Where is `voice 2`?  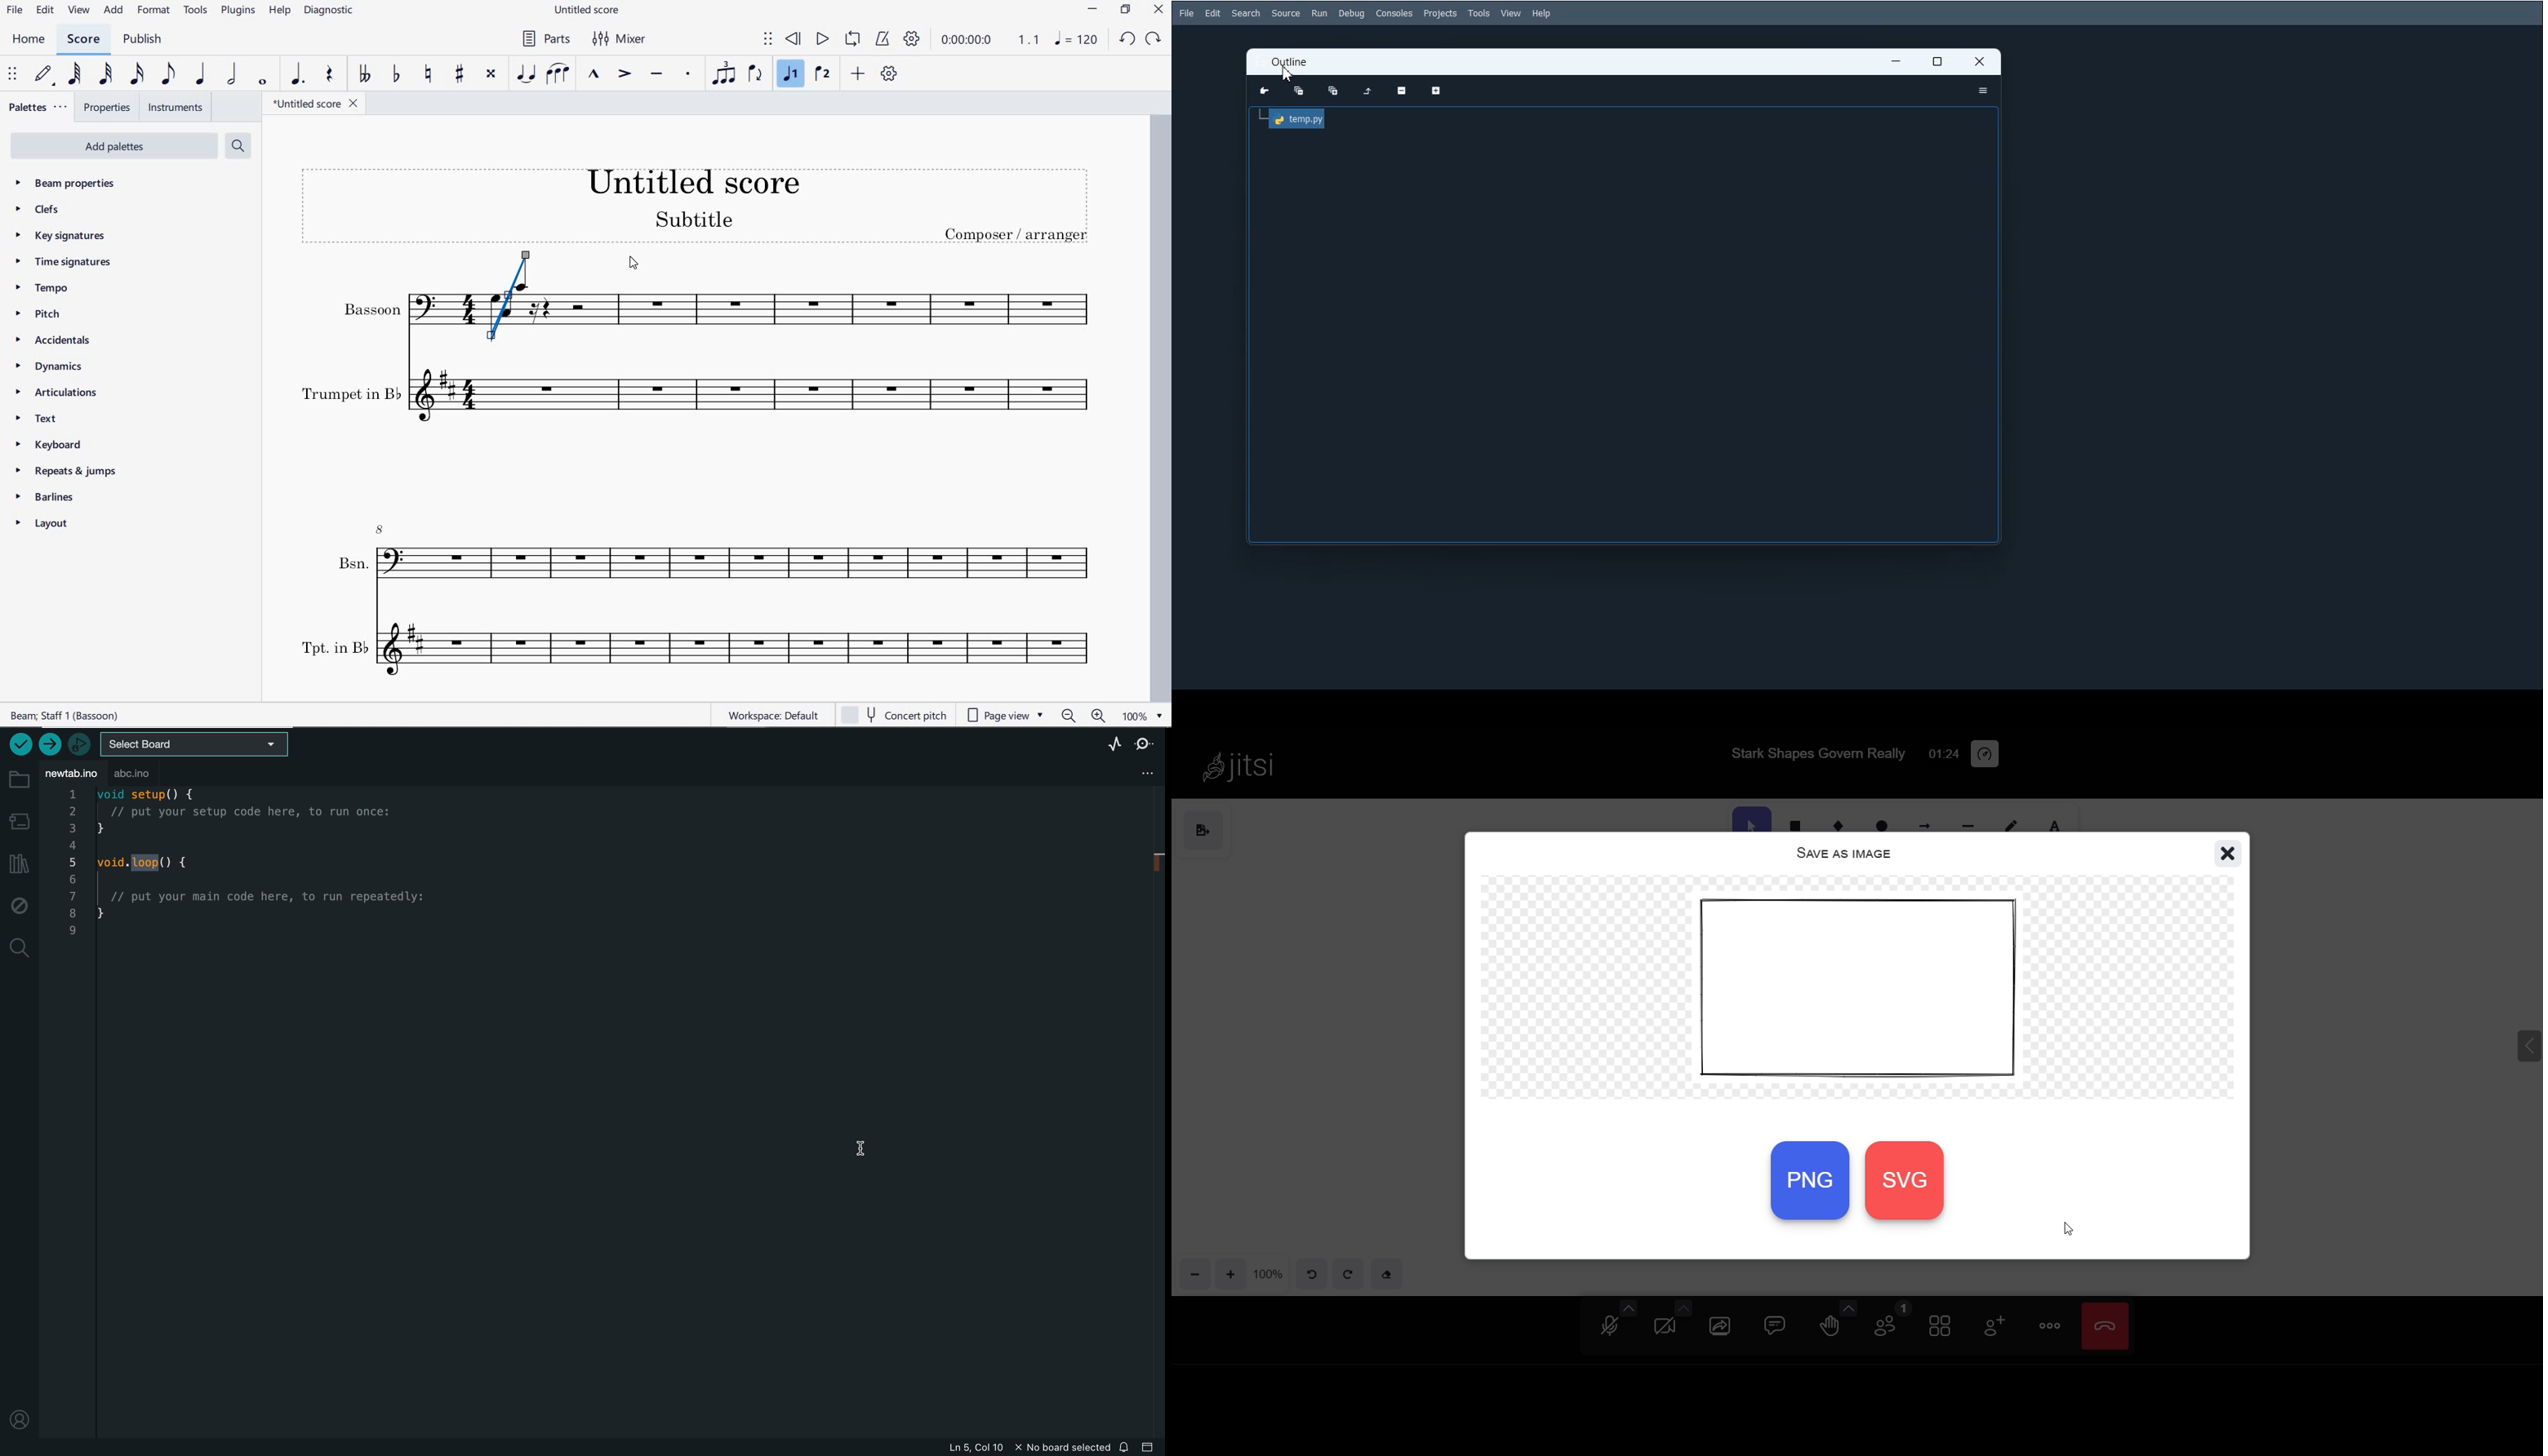
voice 2 is located at coordinates (823, 75).